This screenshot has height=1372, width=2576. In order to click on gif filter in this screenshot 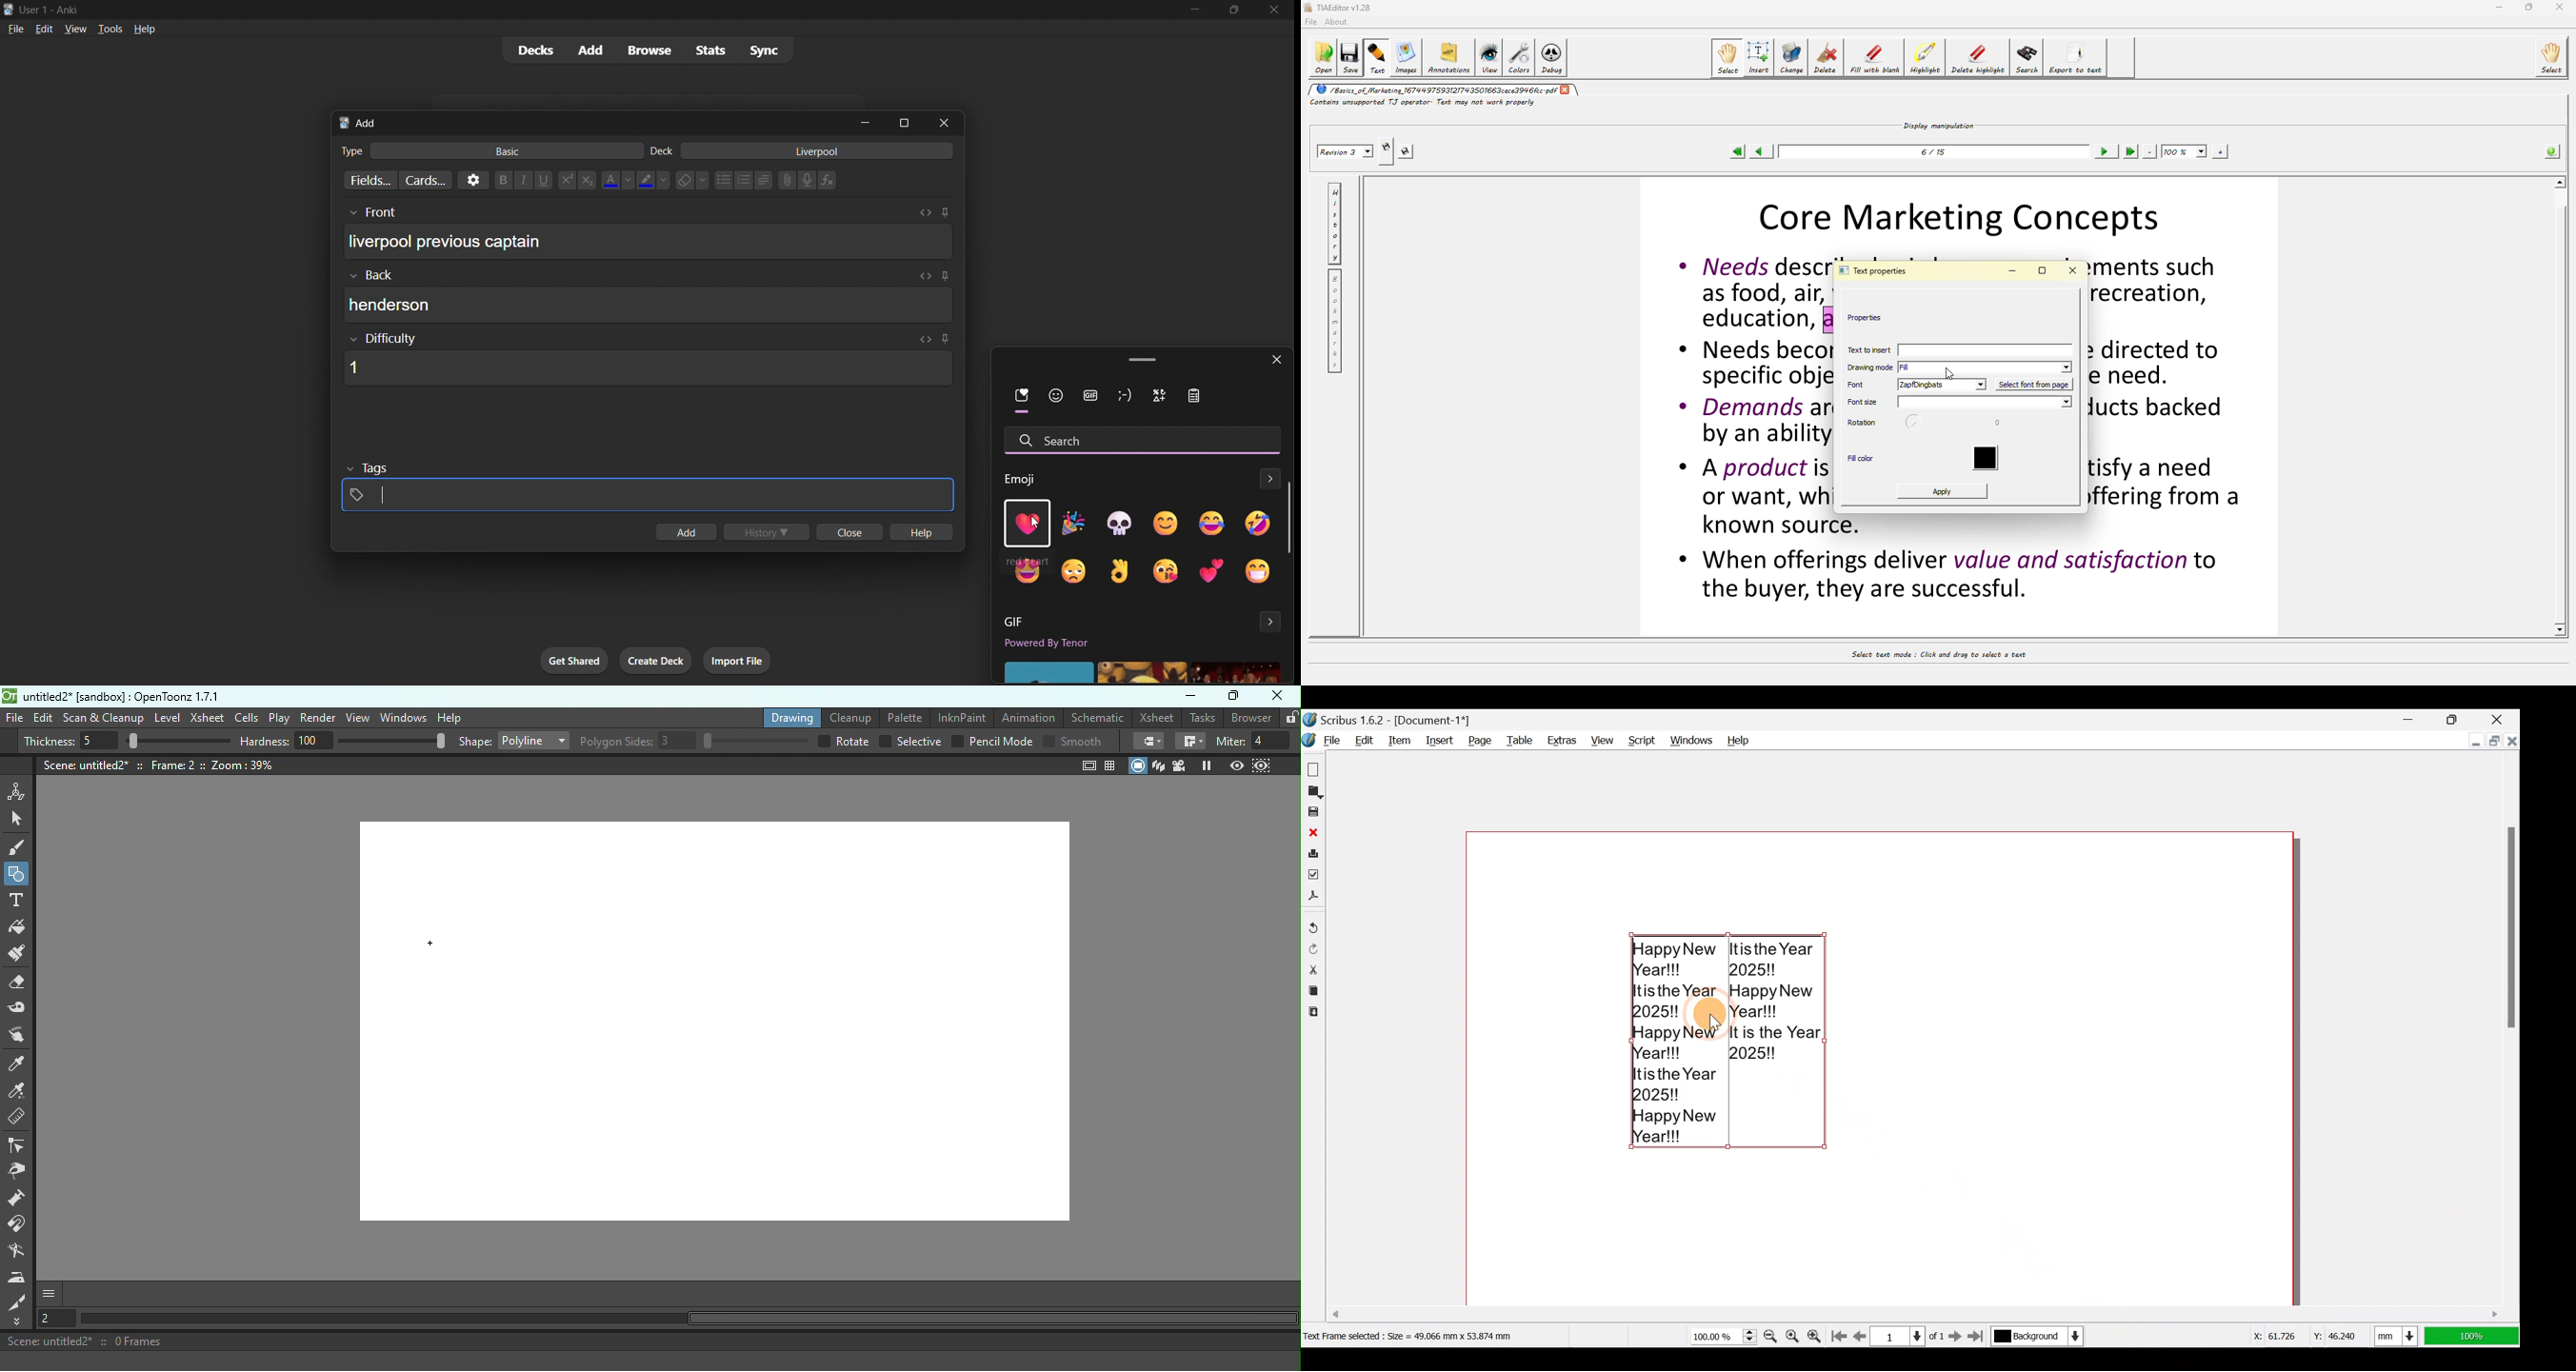, I will do `click(1093, 396)`.